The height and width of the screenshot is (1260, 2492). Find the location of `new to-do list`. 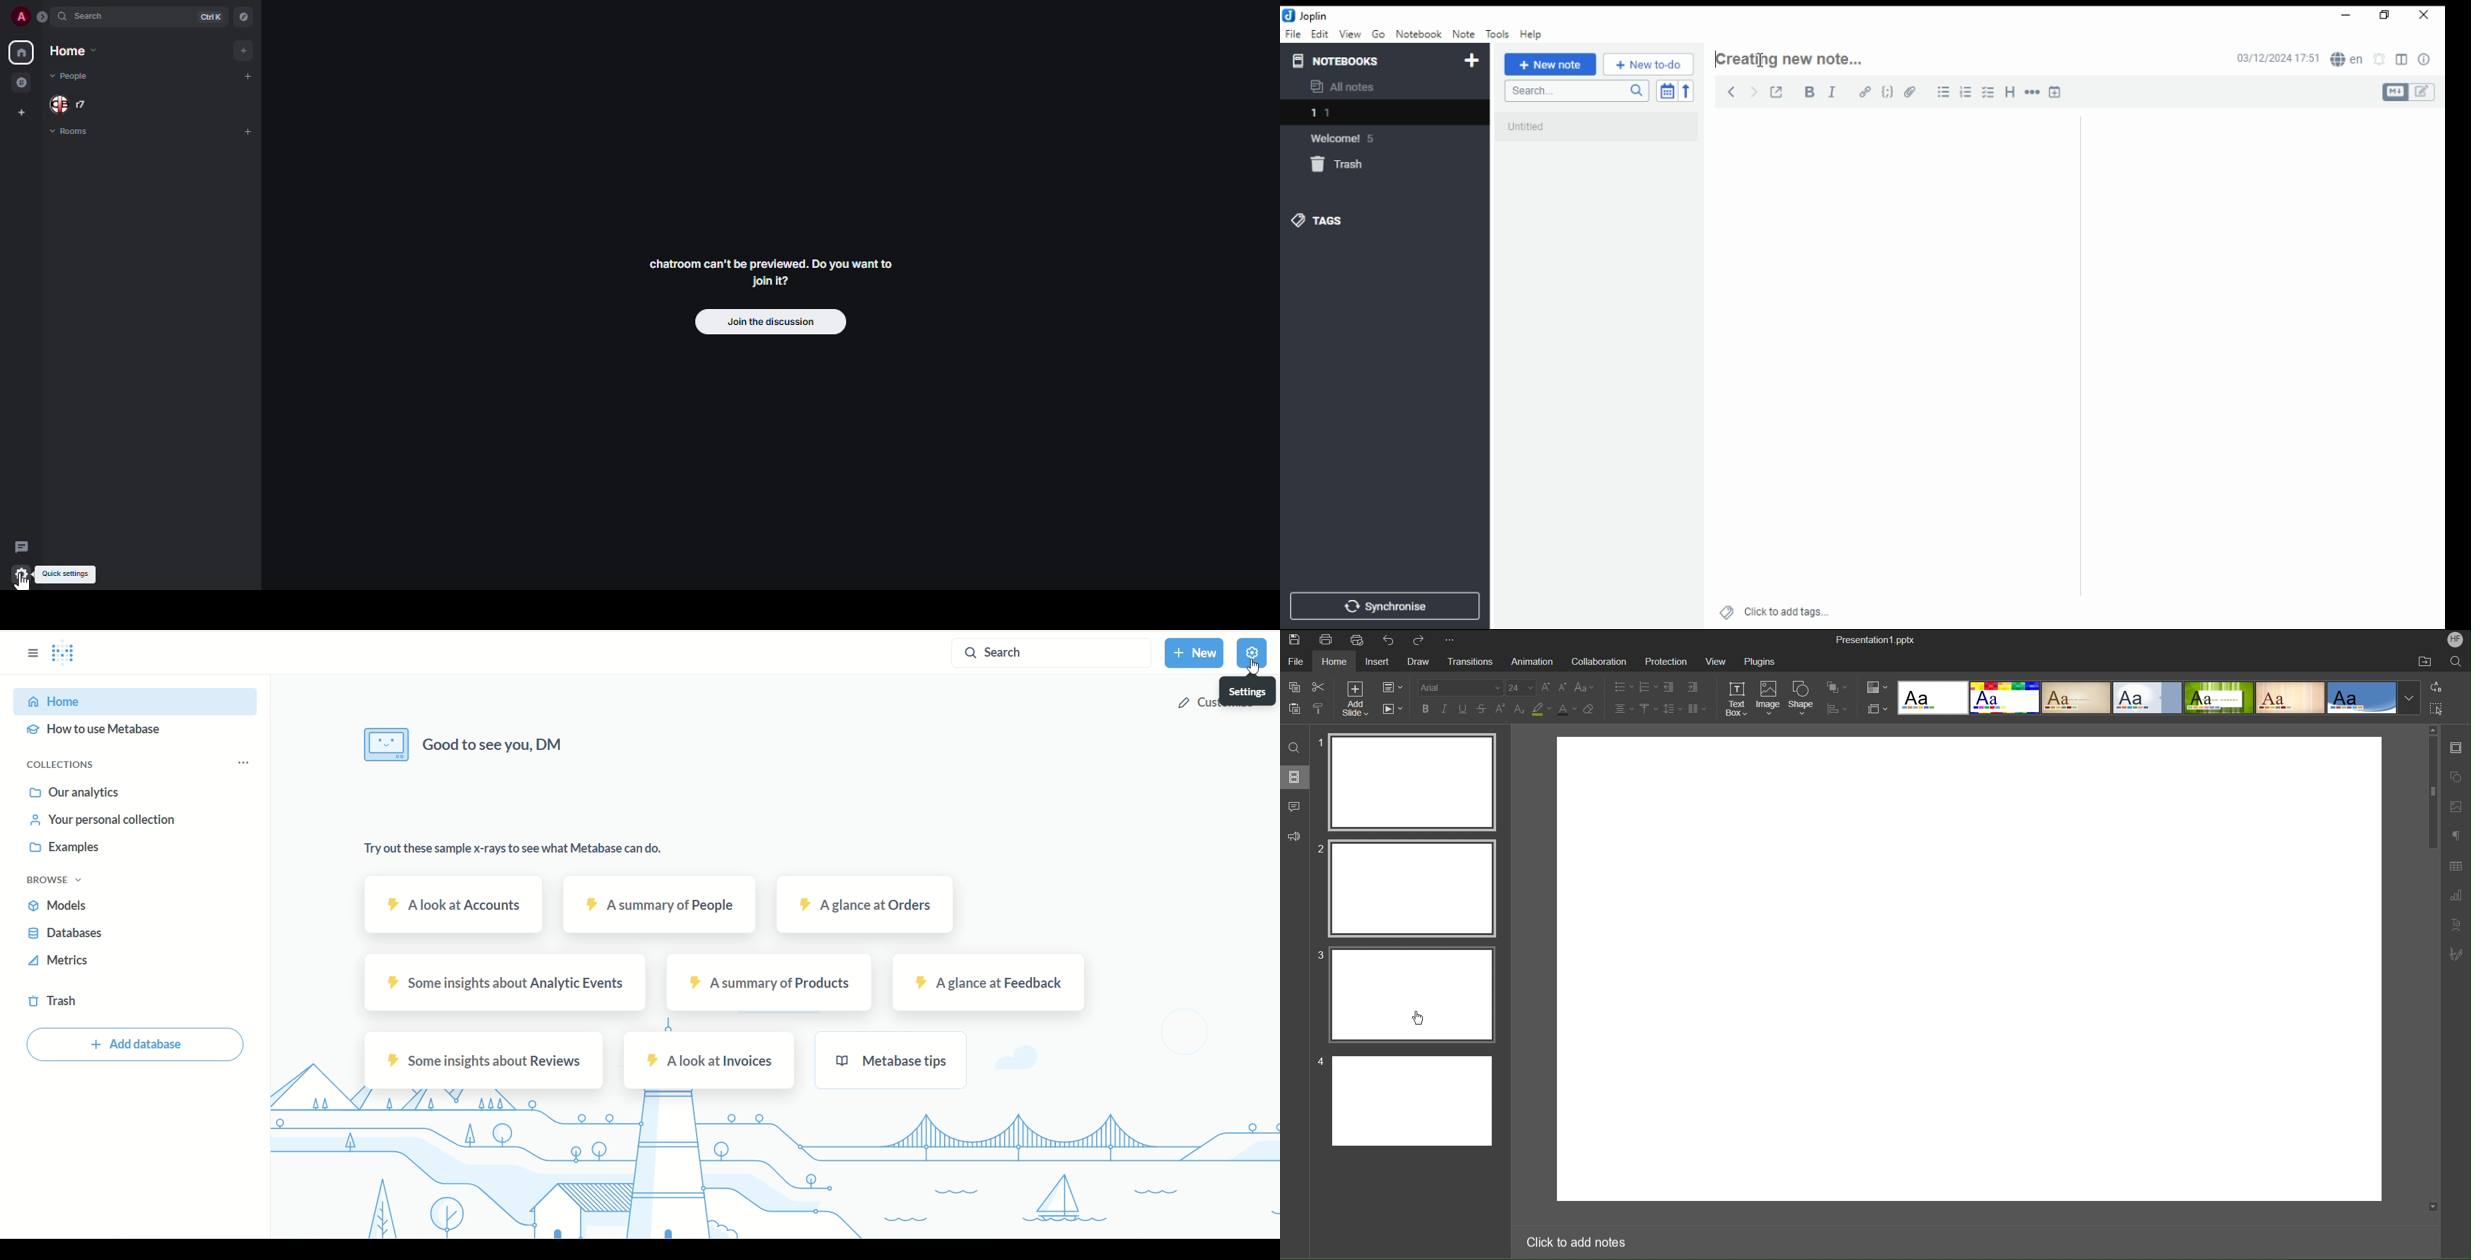

new to-do list is located at coordinates (1649, 65).